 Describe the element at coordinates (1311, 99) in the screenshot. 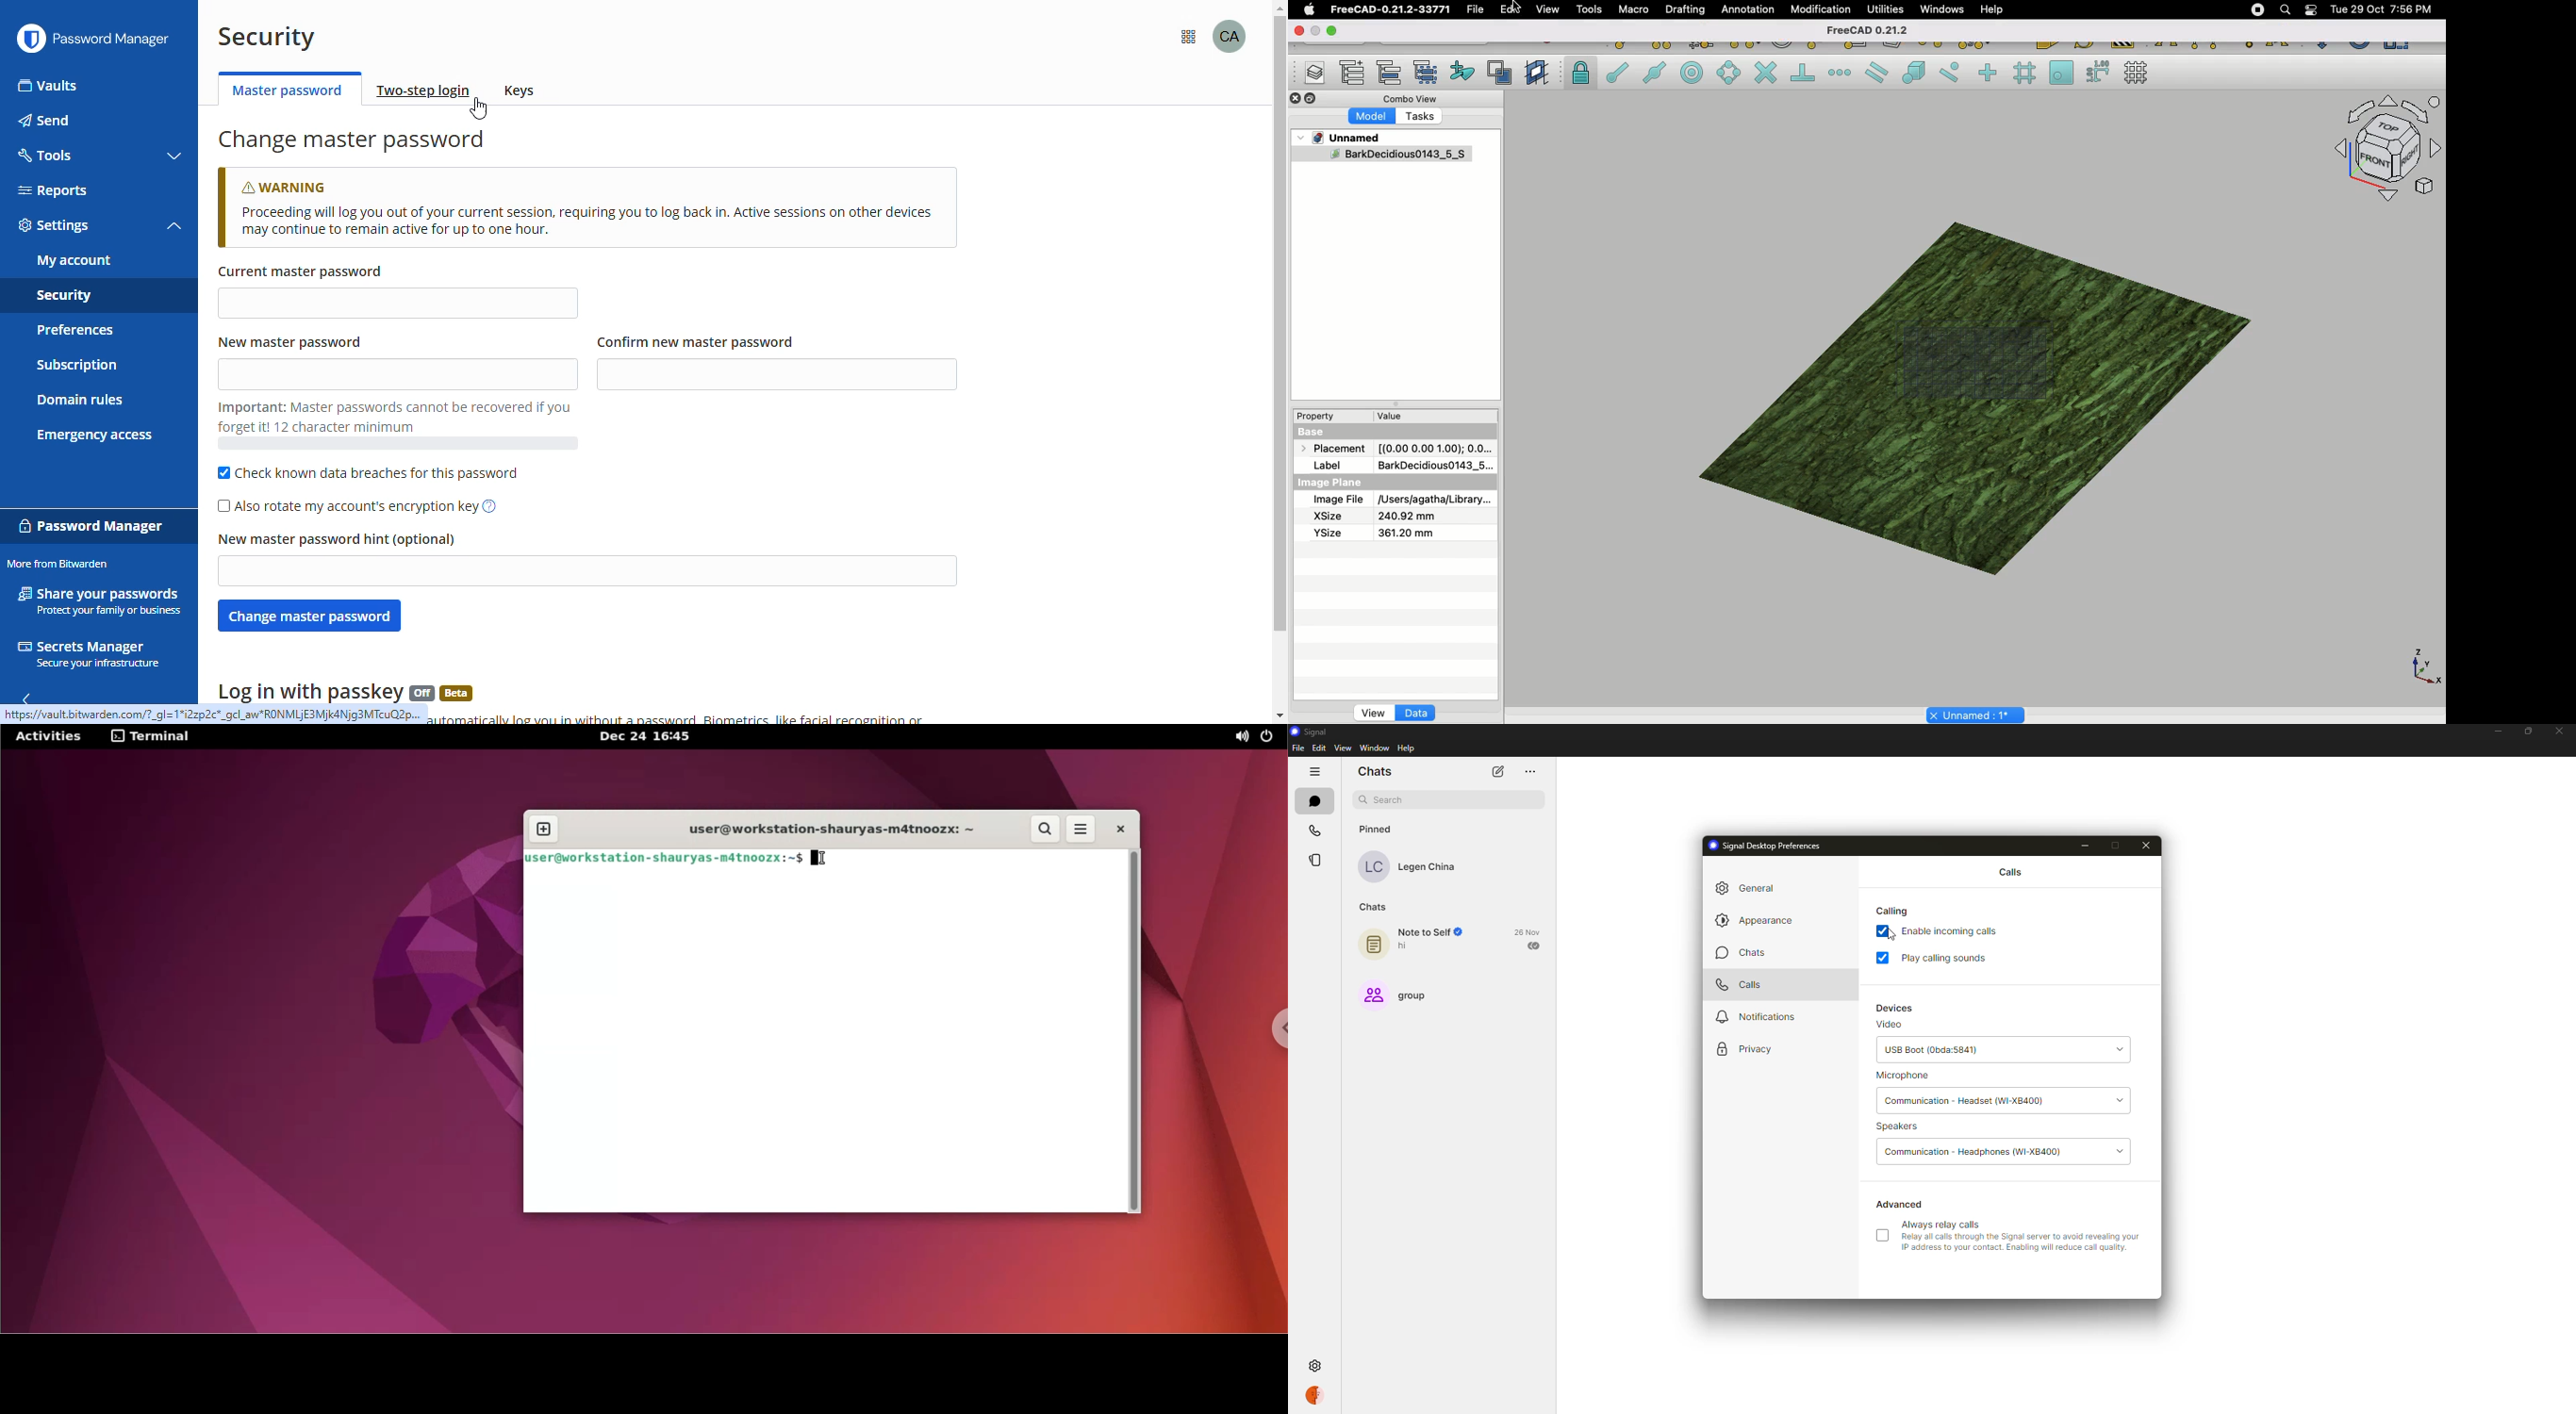

I see `Collapse` at that location.